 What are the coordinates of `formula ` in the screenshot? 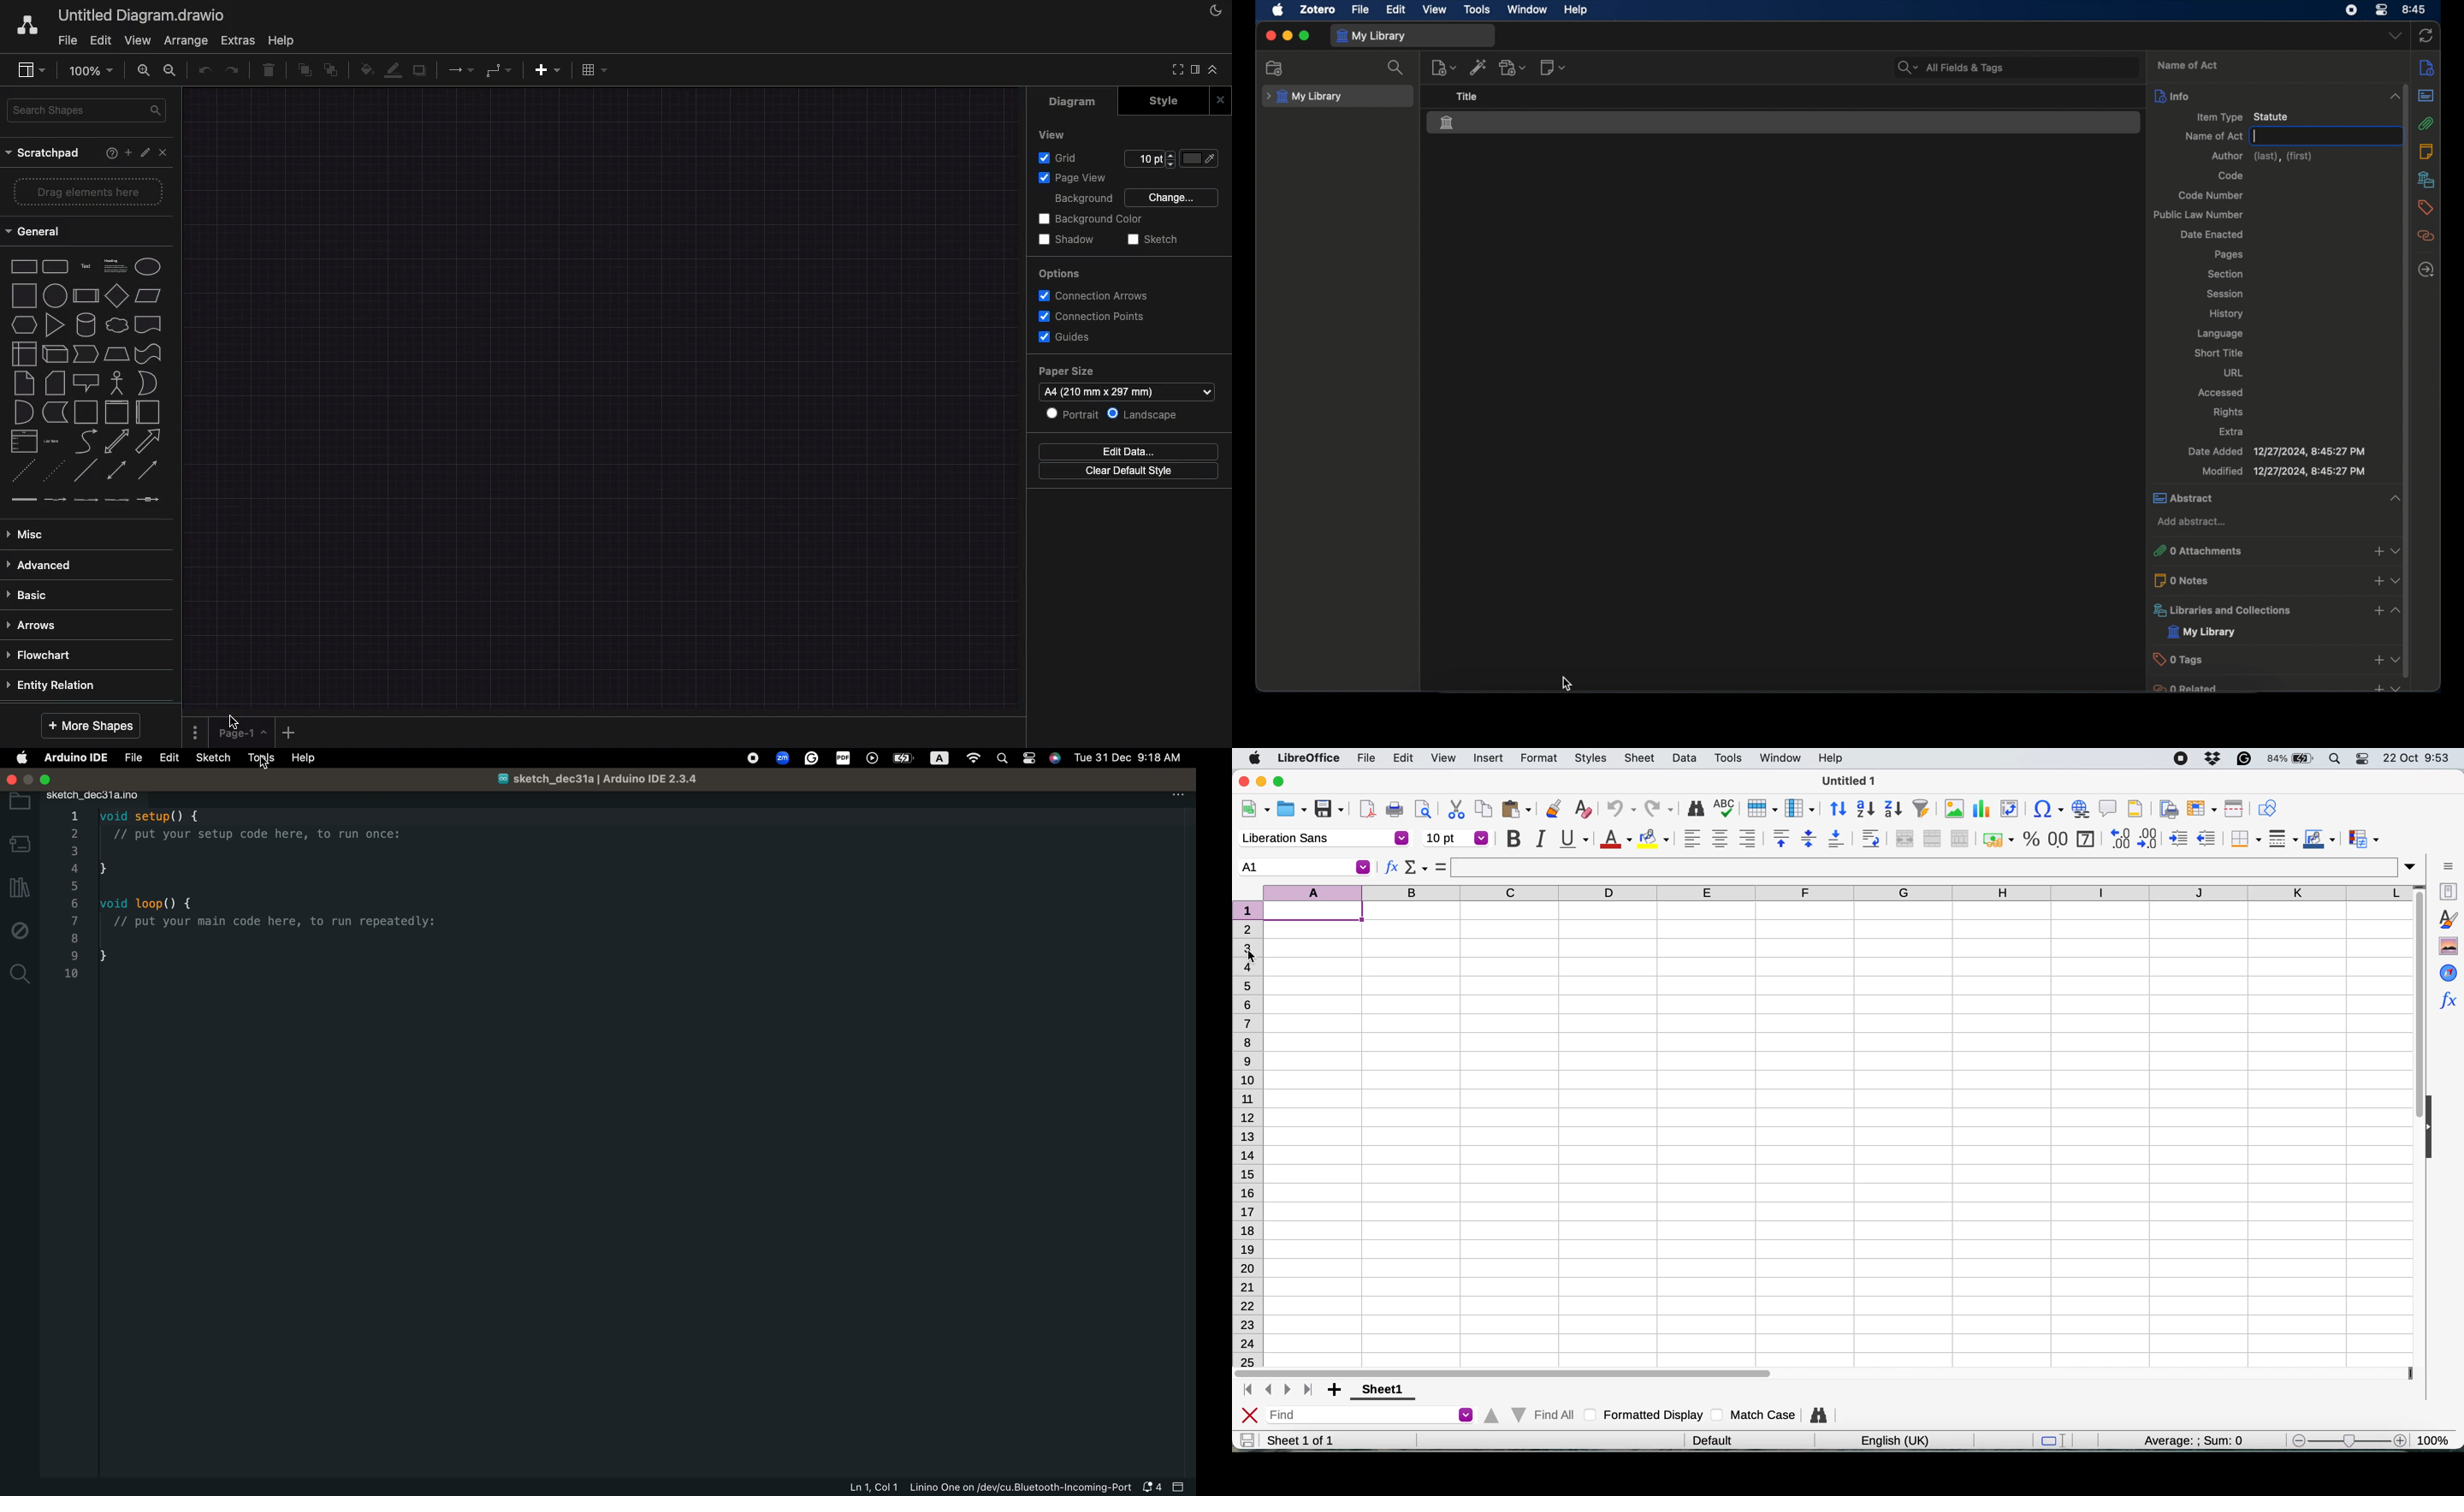 It's located at (1441, 867).